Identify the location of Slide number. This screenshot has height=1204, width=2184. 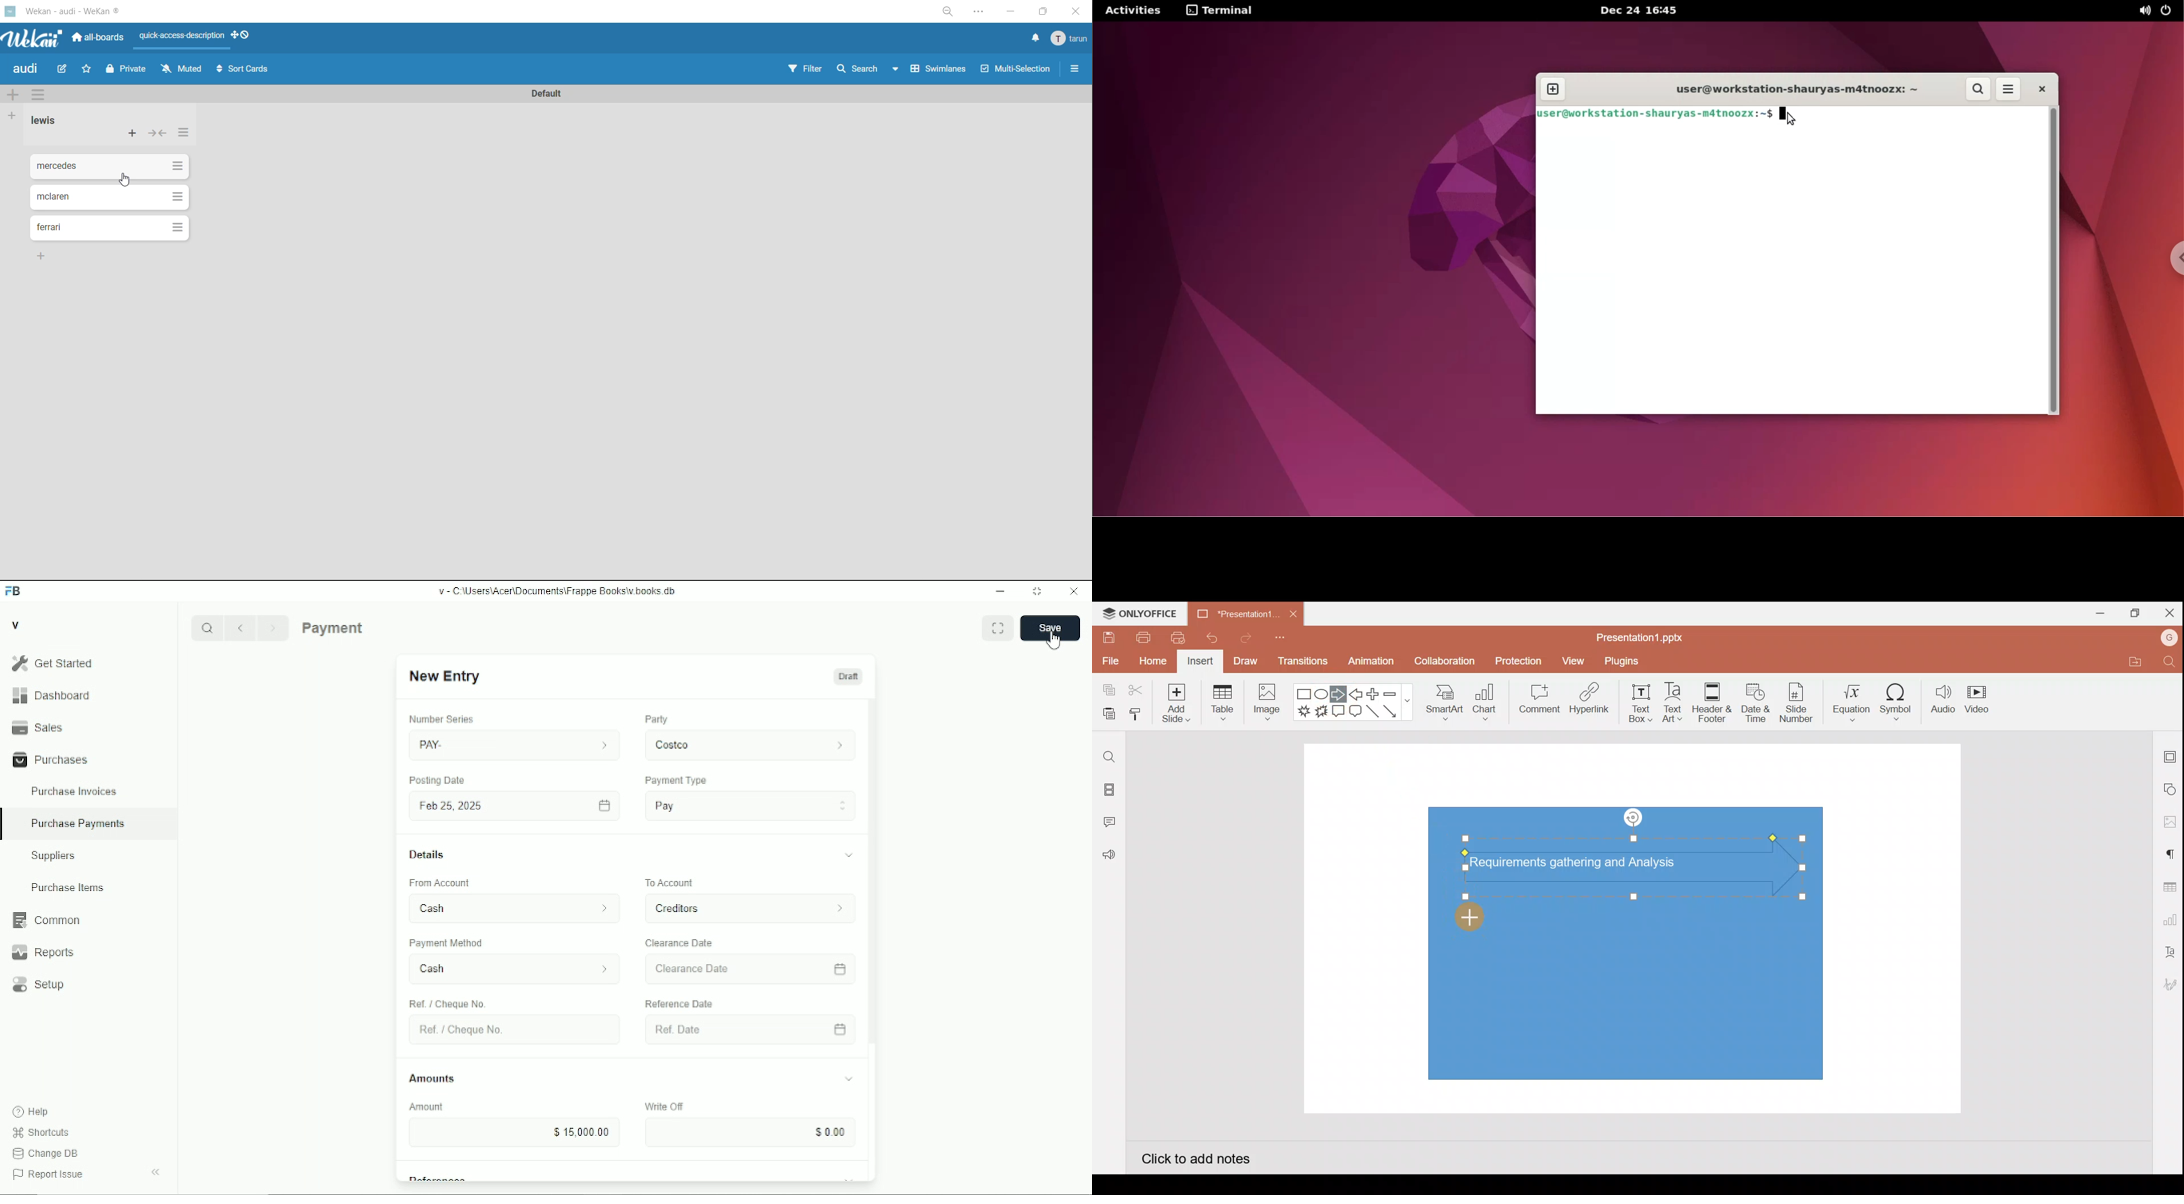
(1796, 703).